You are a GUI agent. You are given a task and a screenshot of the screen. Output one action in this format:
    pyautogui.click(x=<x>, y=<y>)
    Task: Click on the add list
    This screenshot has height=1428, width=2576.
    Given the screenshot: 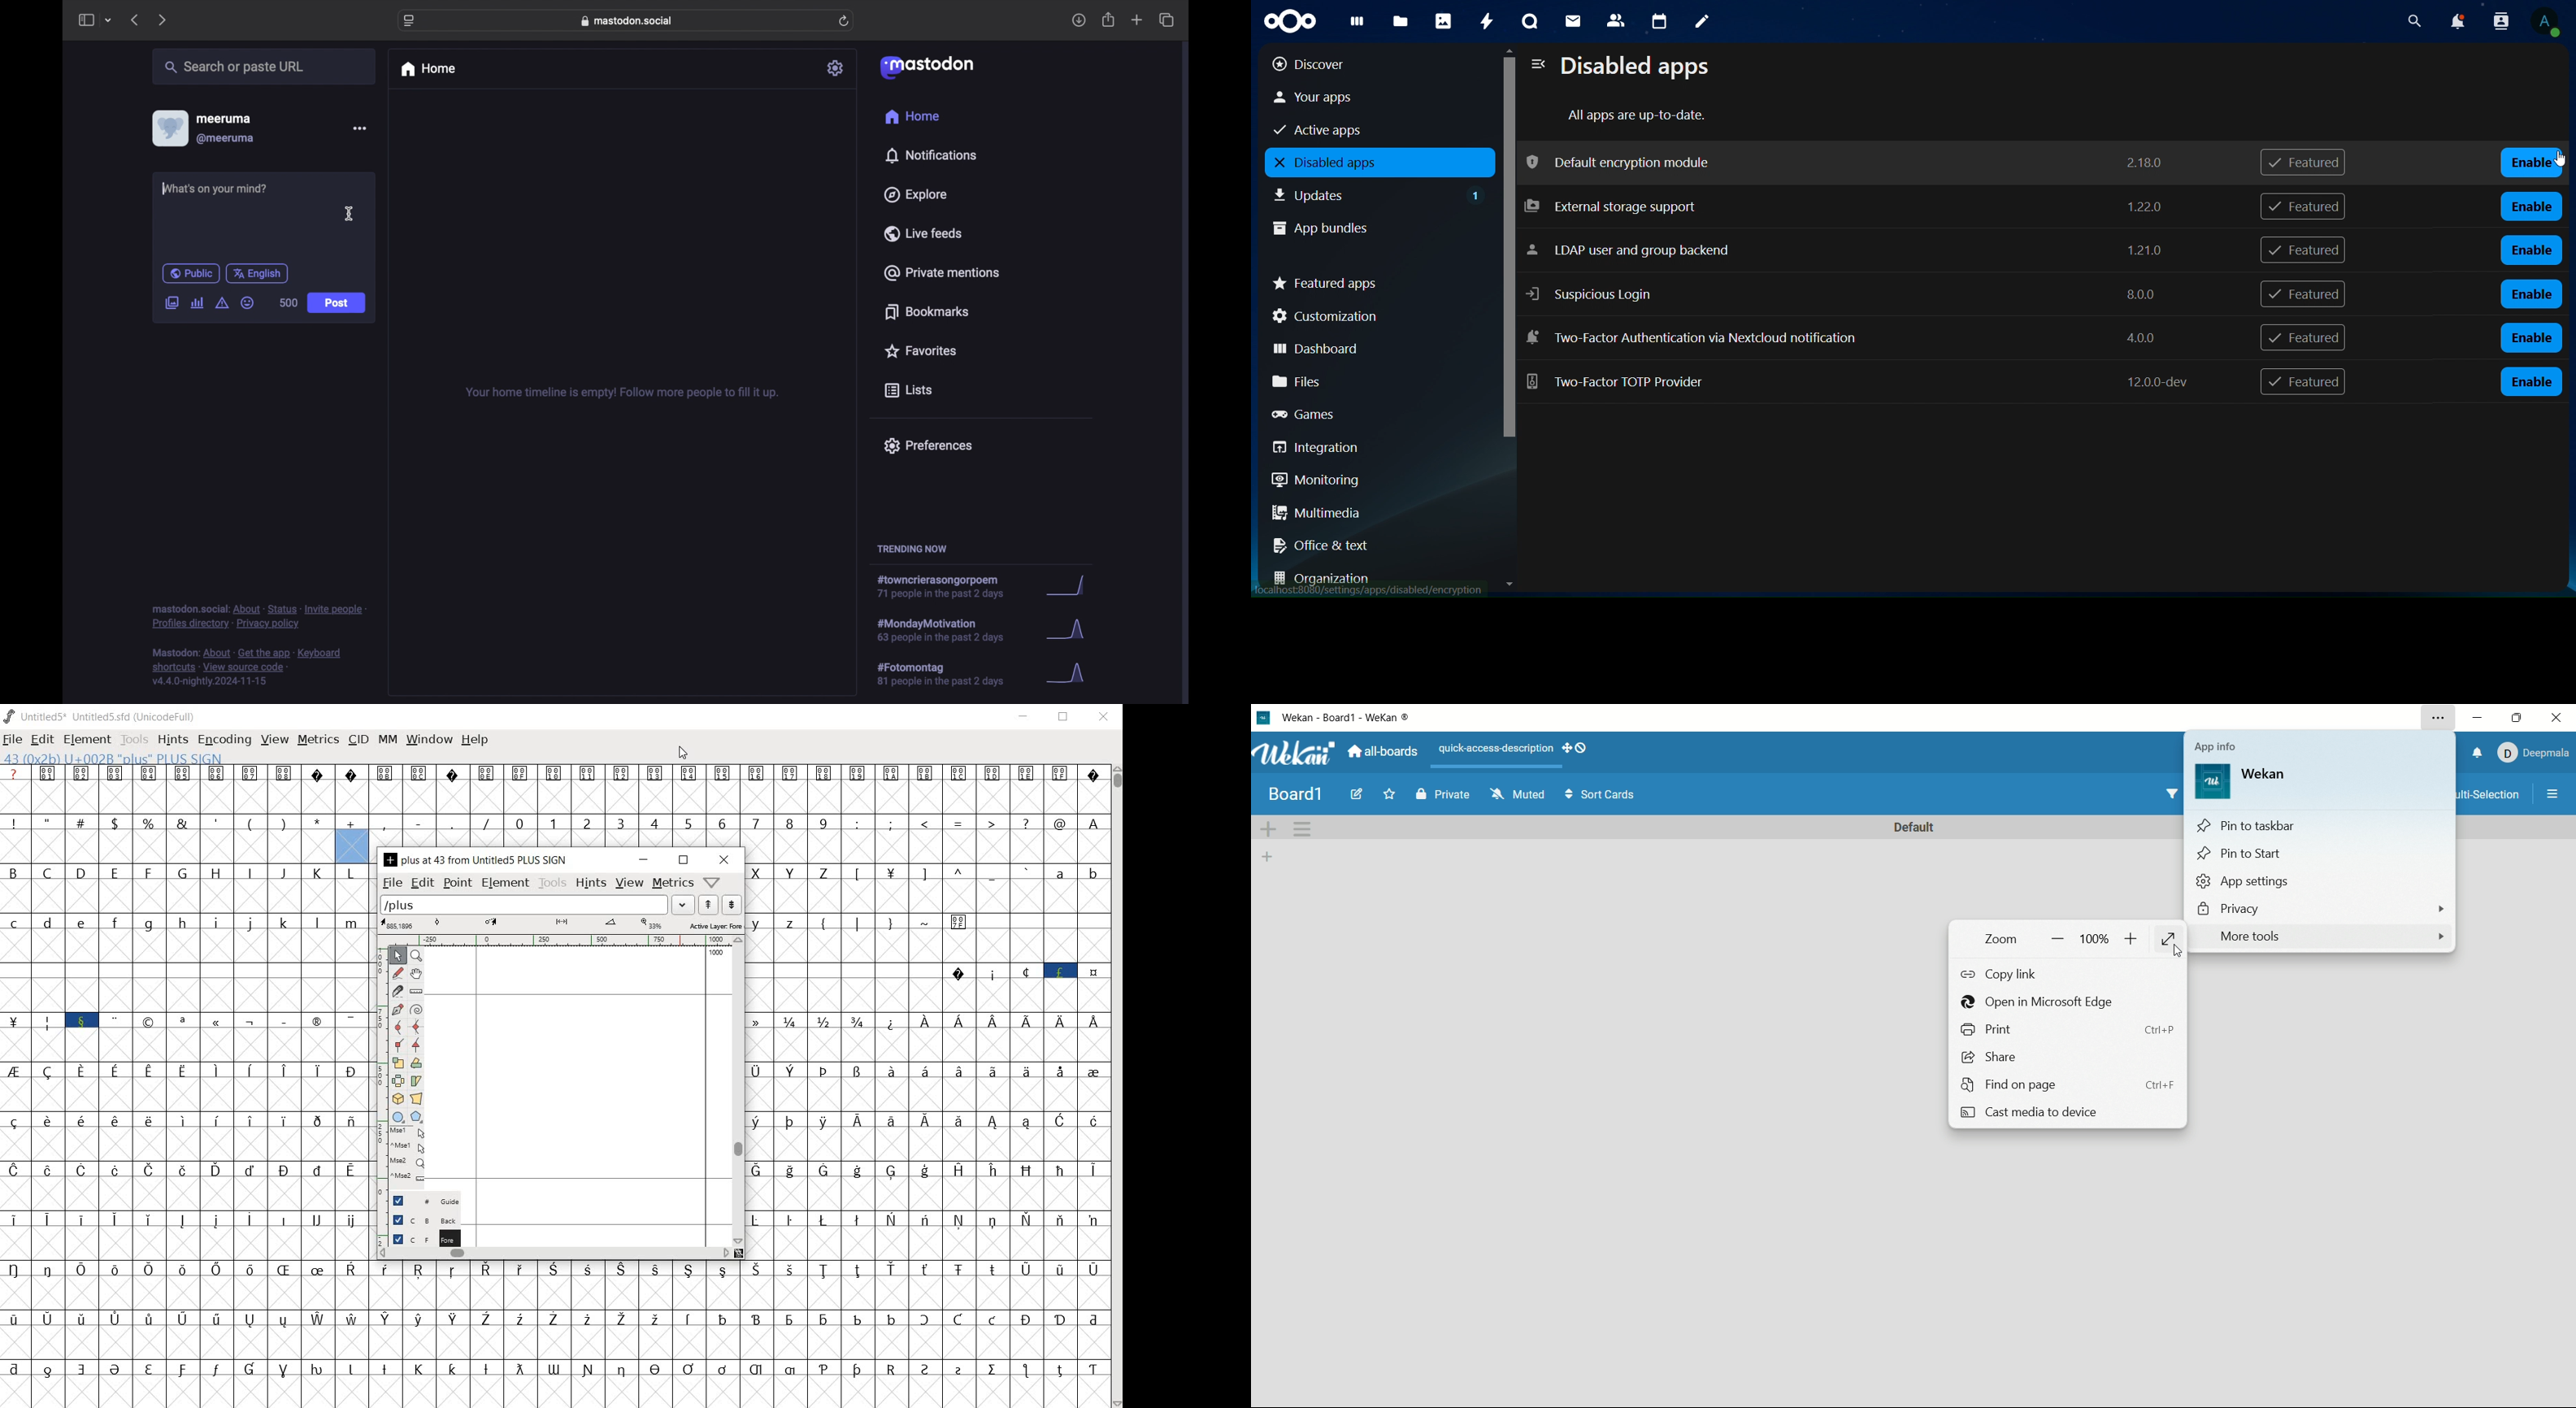 What is the action you would take?
    pyautogui.click(x=1273, y=857)
    